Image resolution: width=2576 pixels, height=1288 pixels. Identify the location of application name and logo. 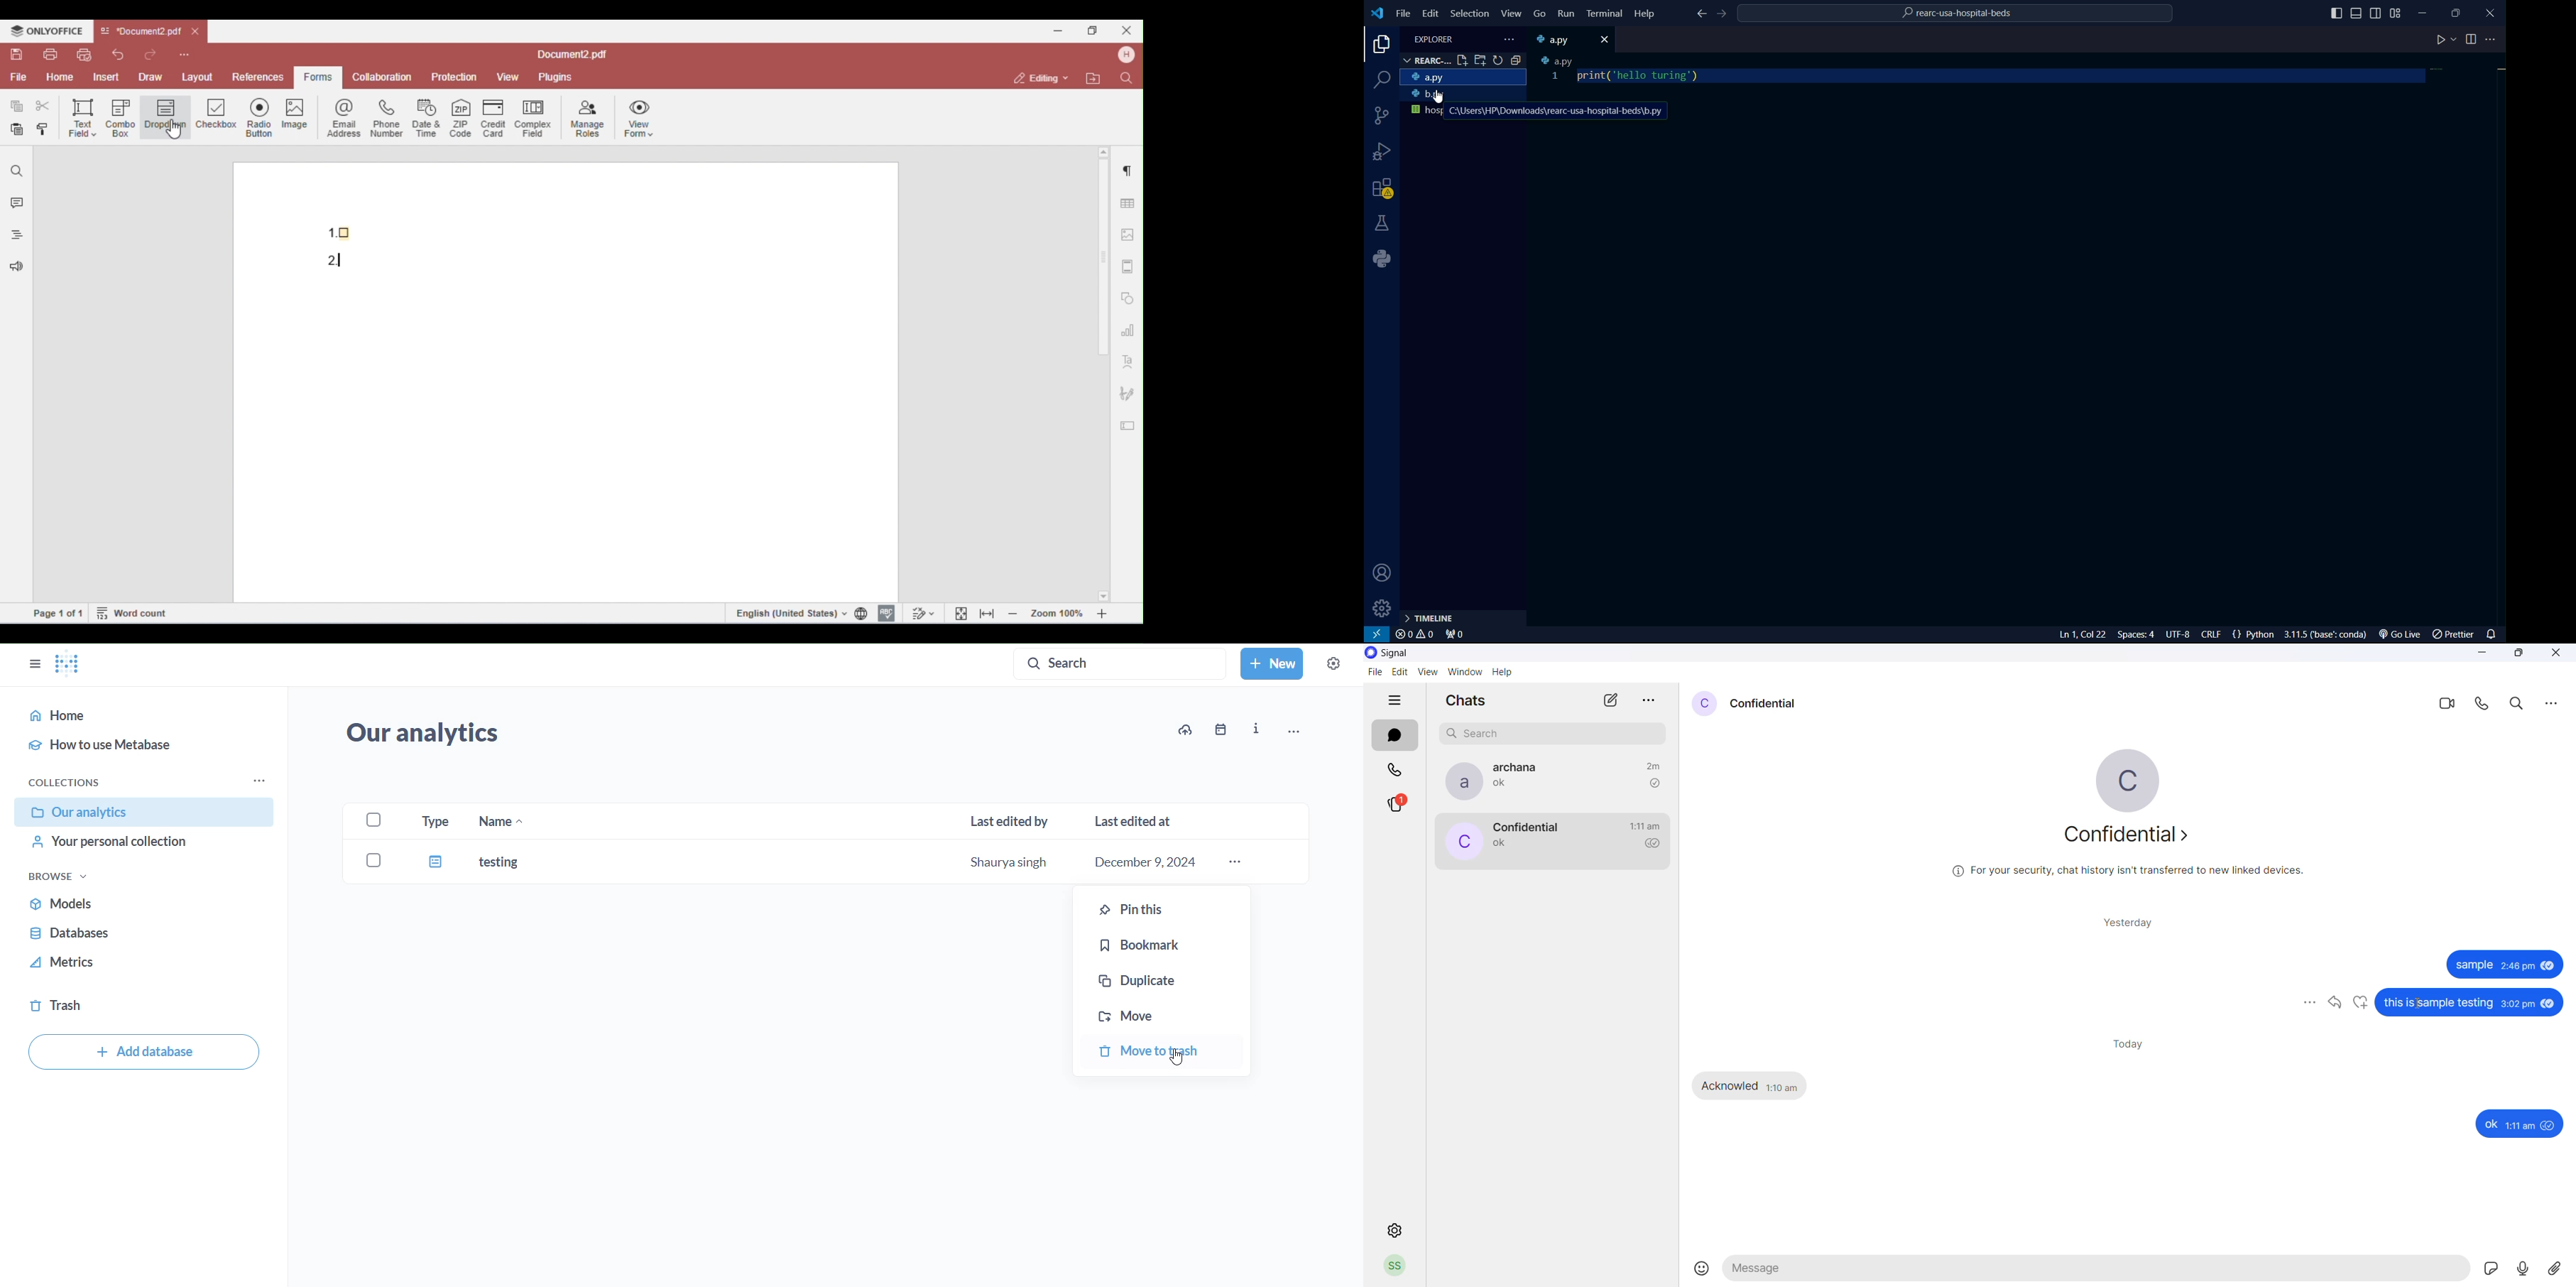
(1406, 652).